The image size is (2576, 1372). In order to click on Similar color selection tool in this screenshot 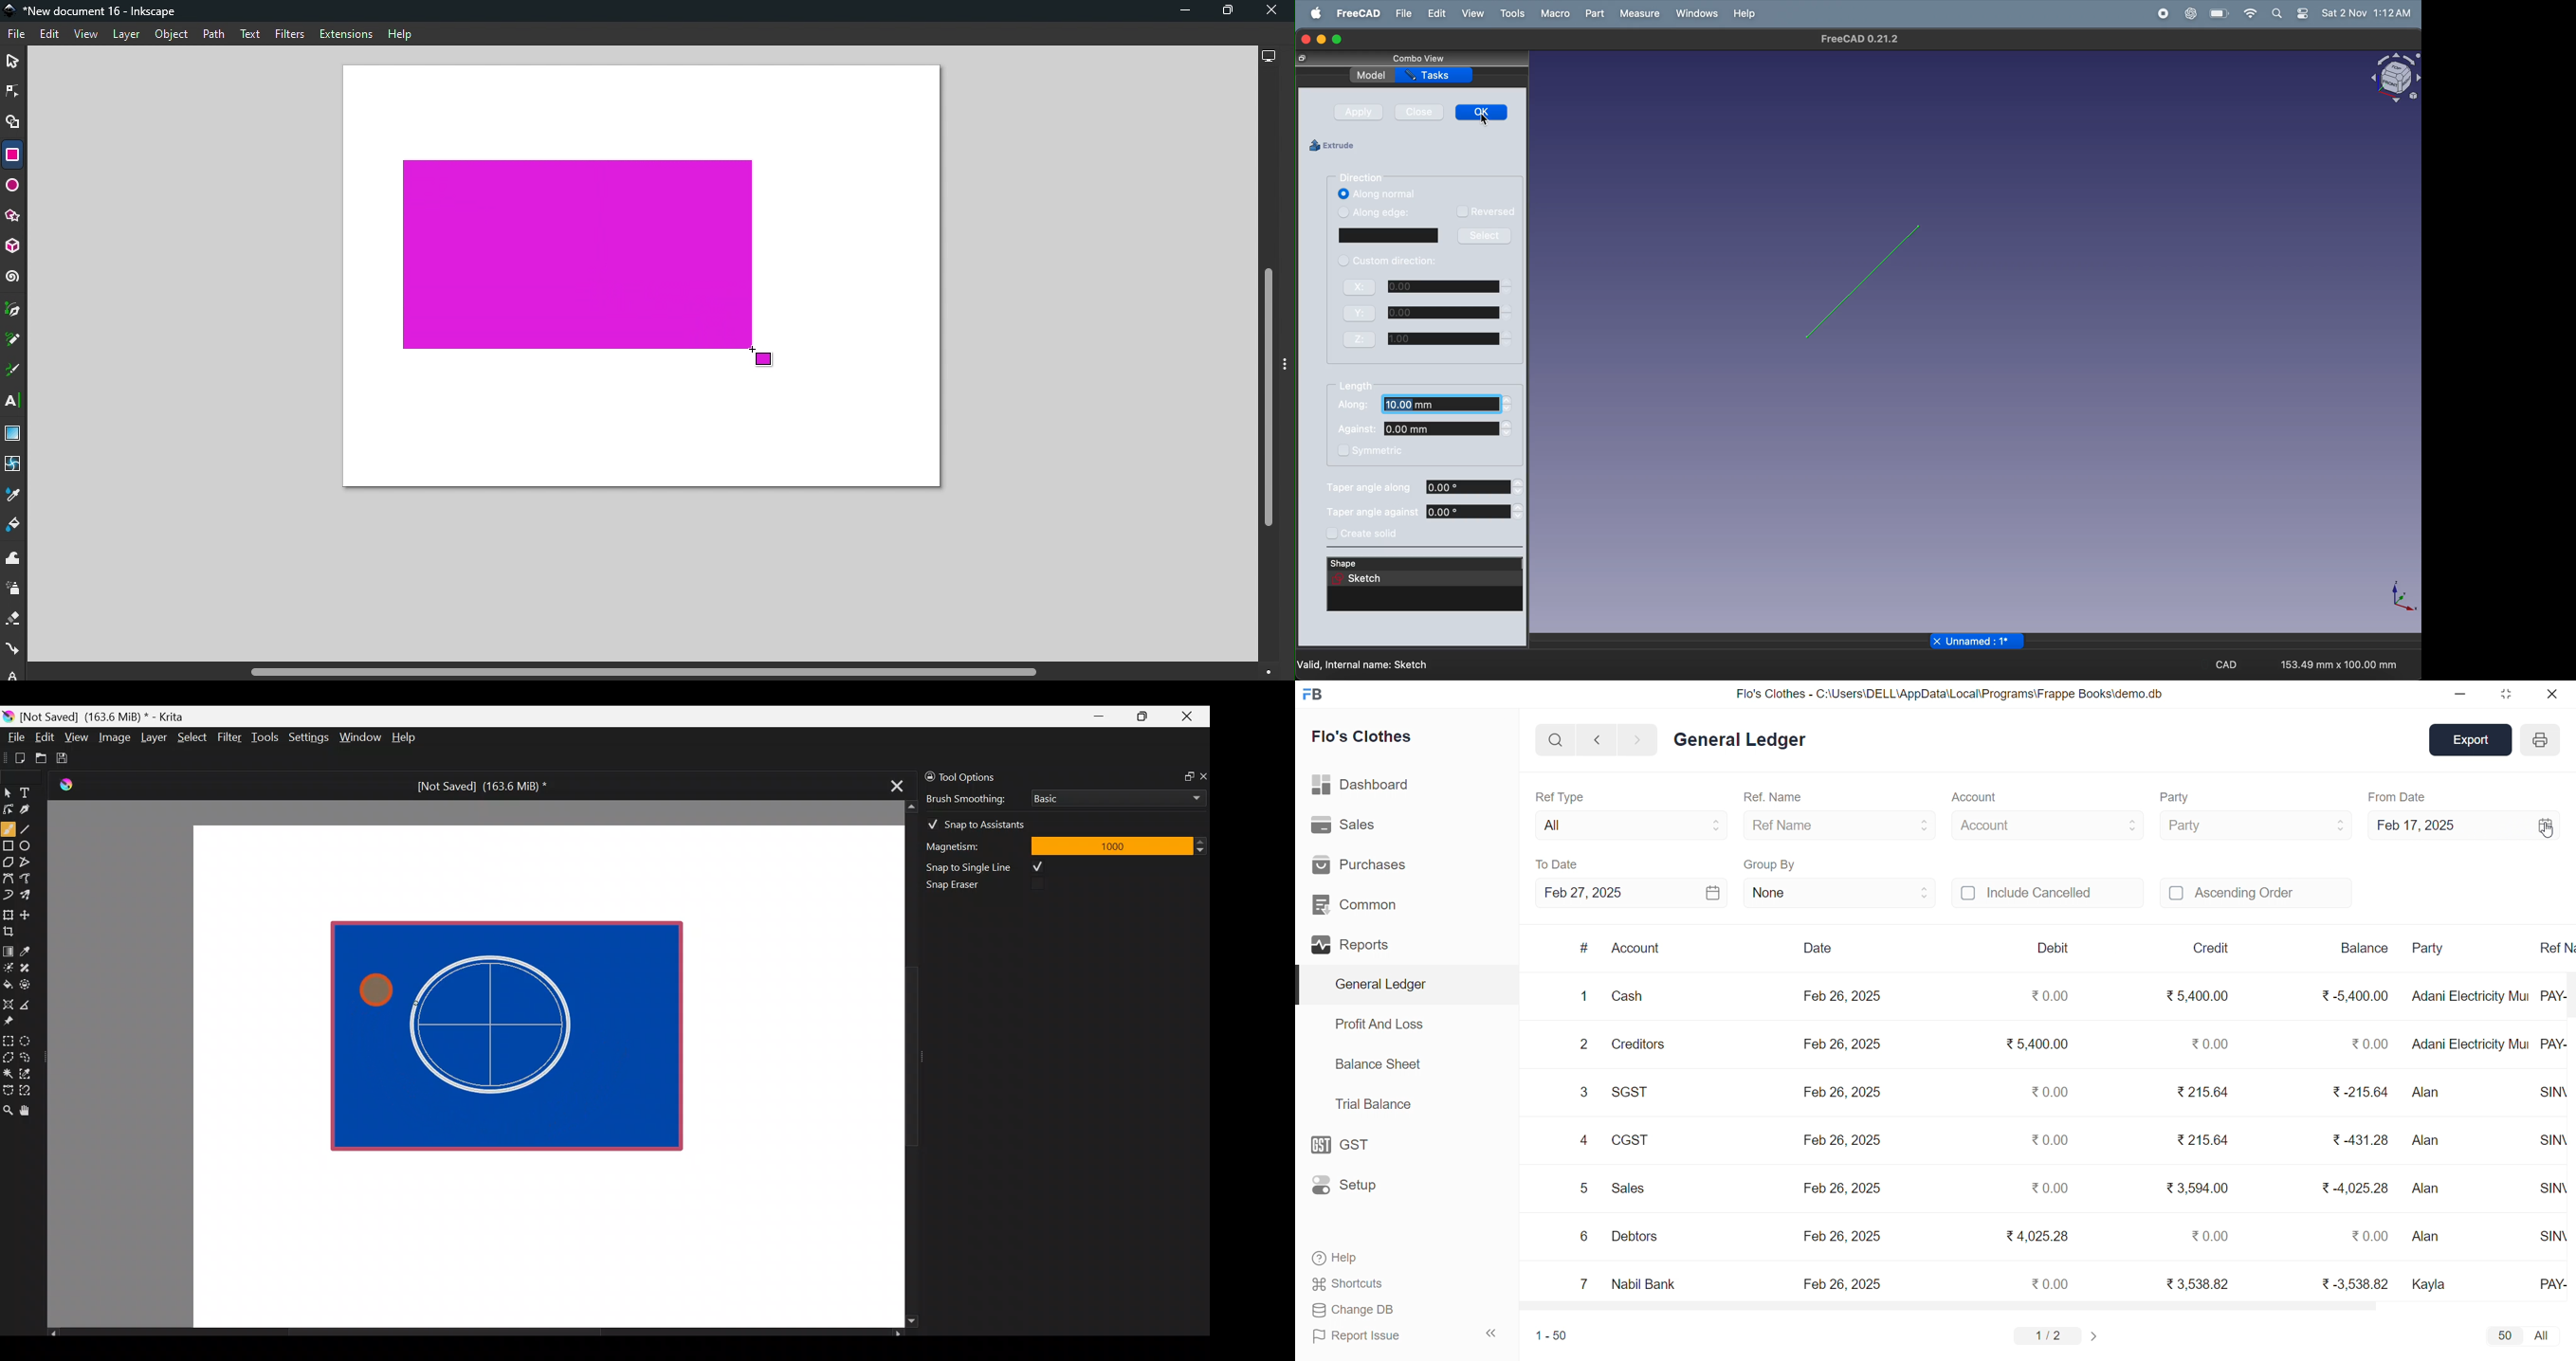, I will do `click(27, 1072)`.